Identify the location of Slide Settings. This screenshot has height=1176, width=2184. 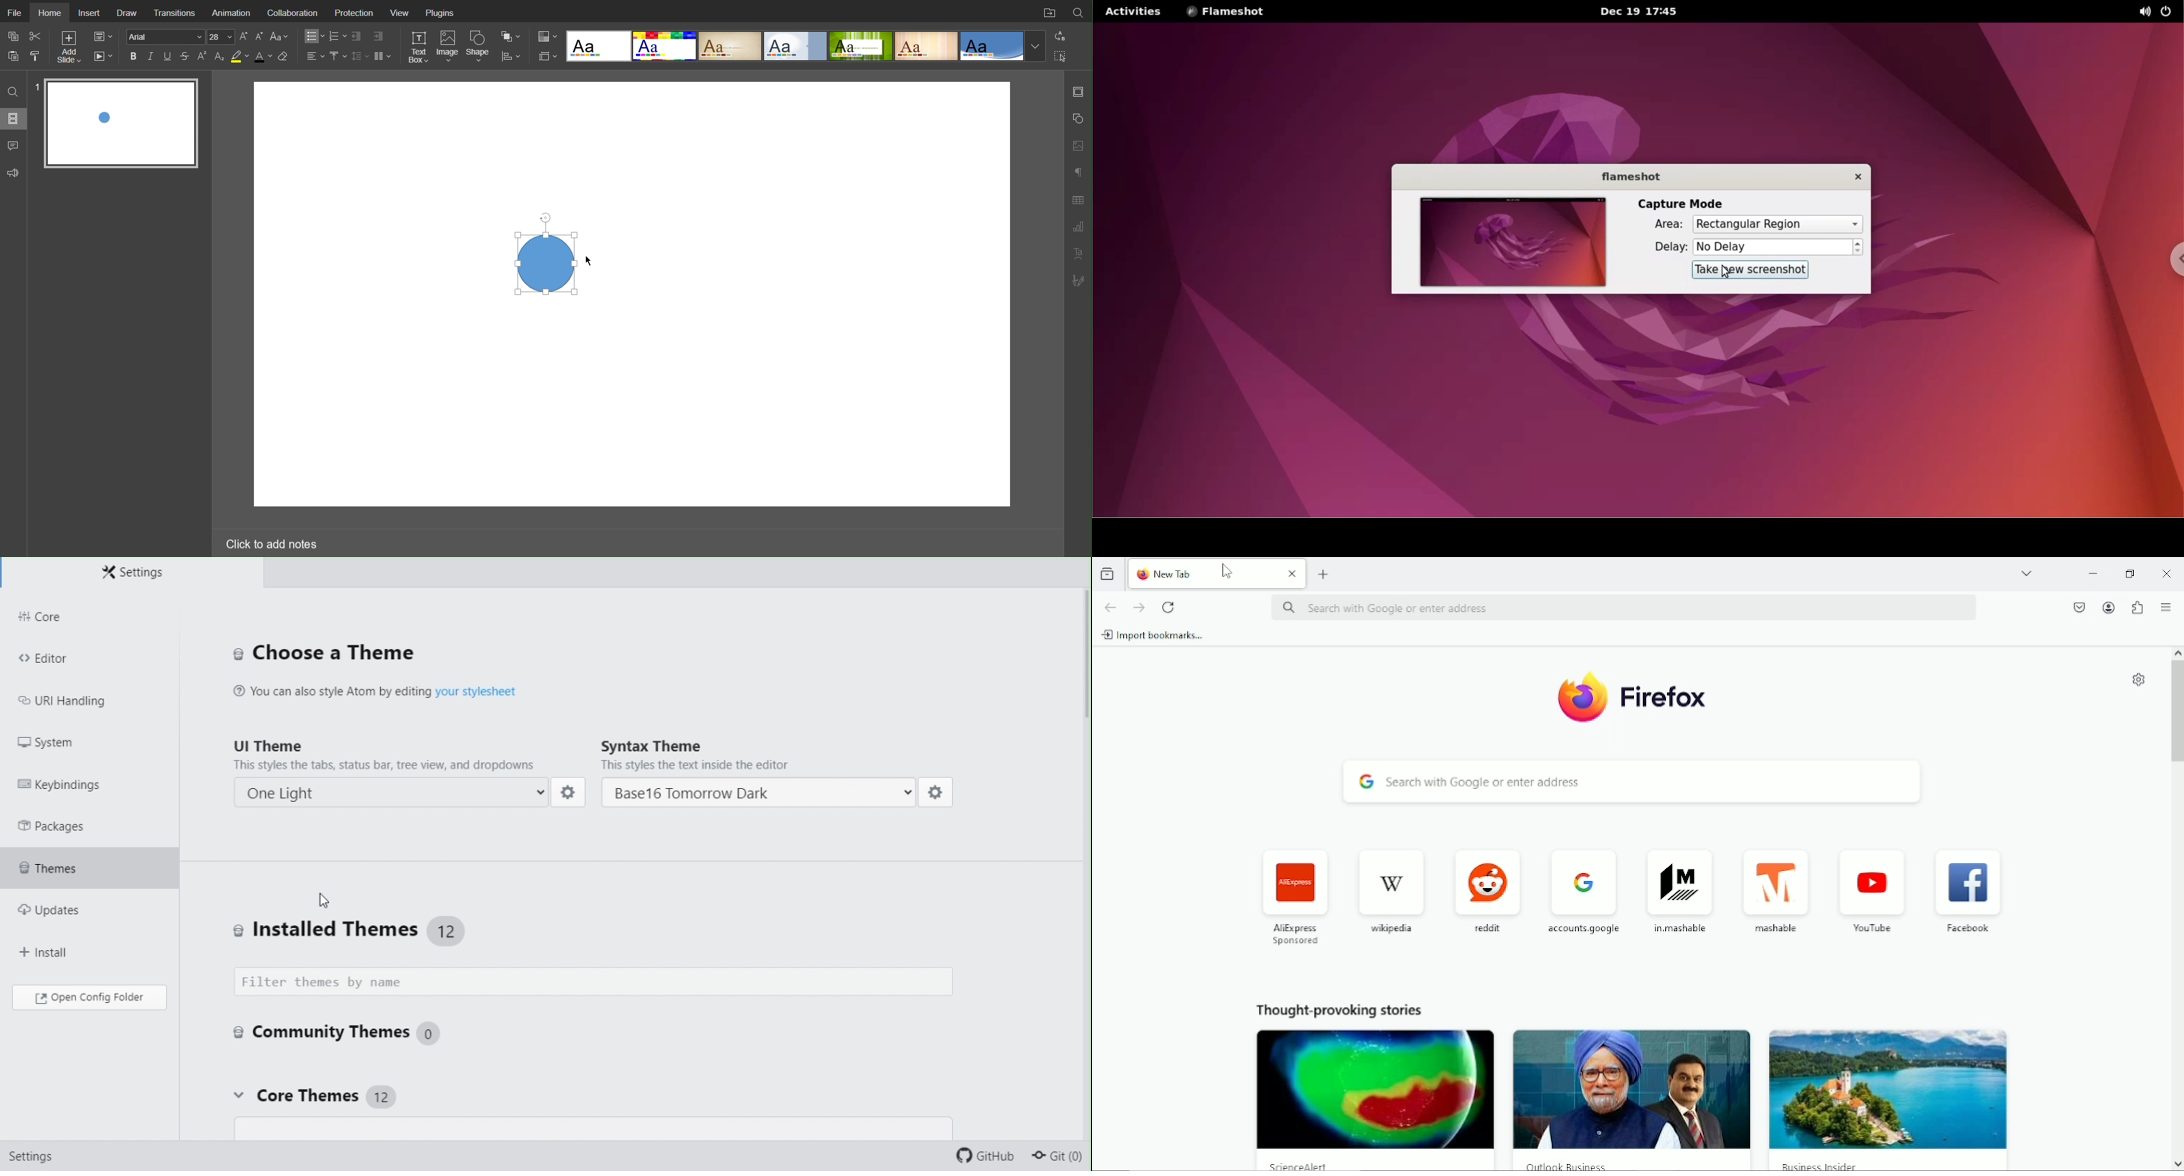
(1078, 92).